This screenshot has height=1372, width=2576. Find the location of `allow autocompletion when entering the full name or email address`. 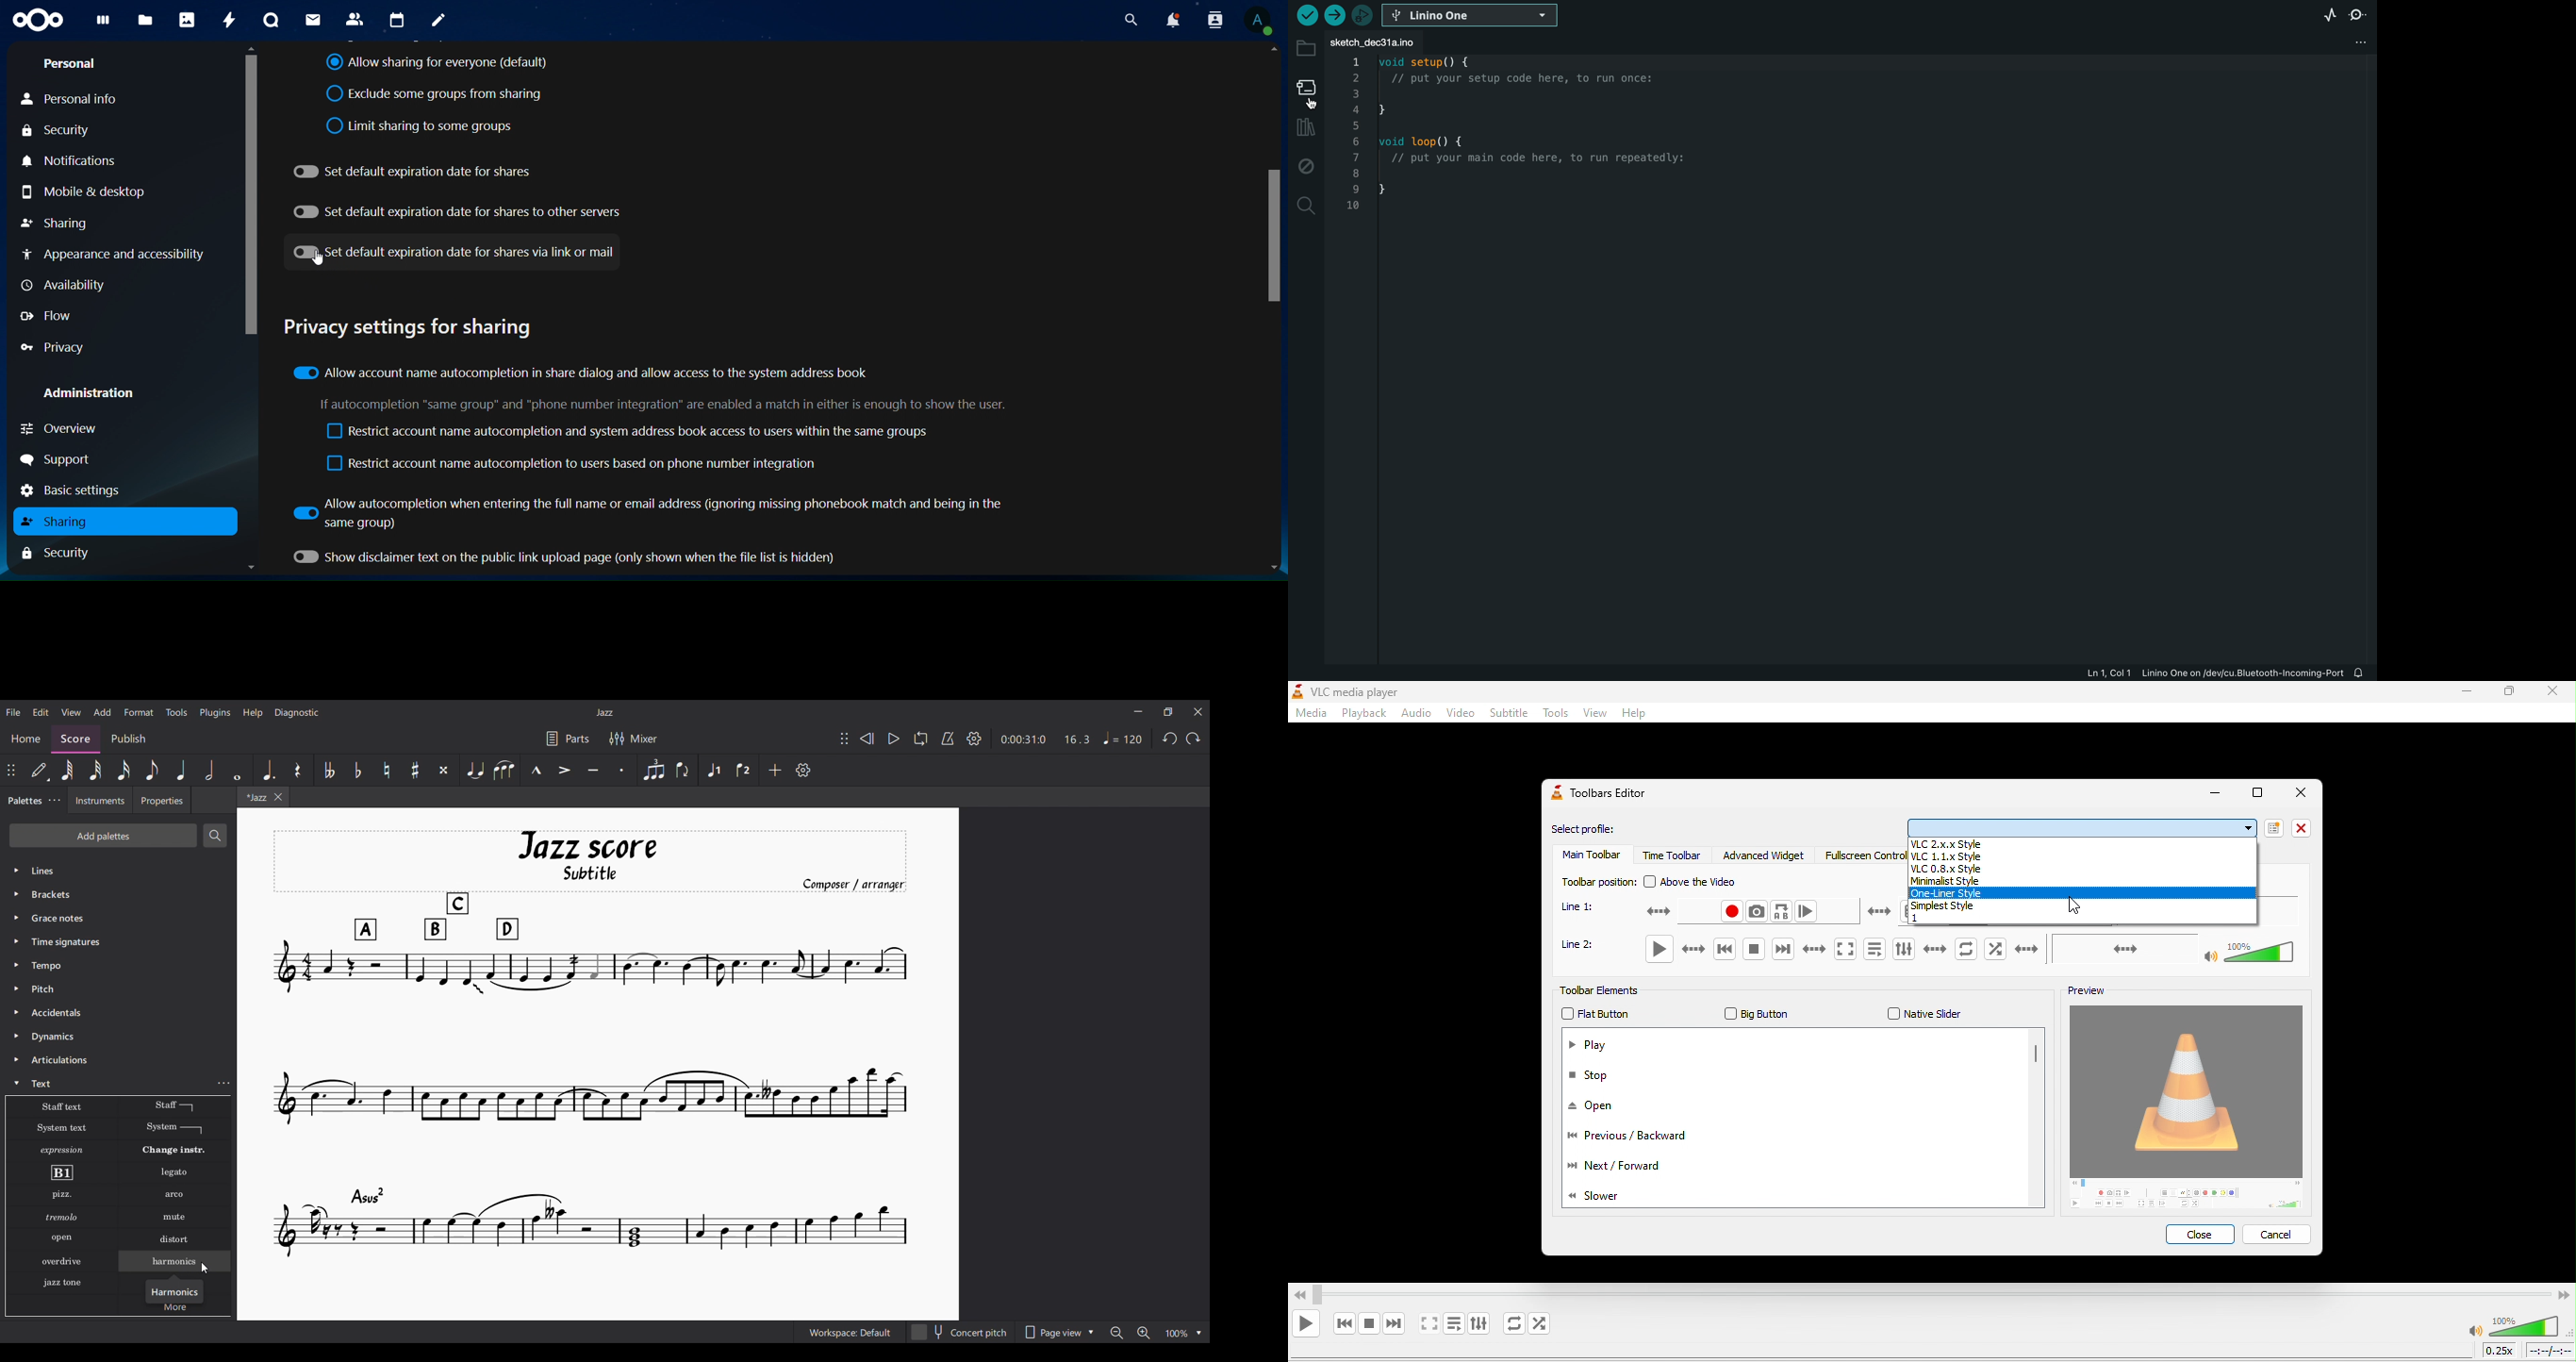

allow autocompletion when entering the full name or email address is located at coordinates (649, 508).